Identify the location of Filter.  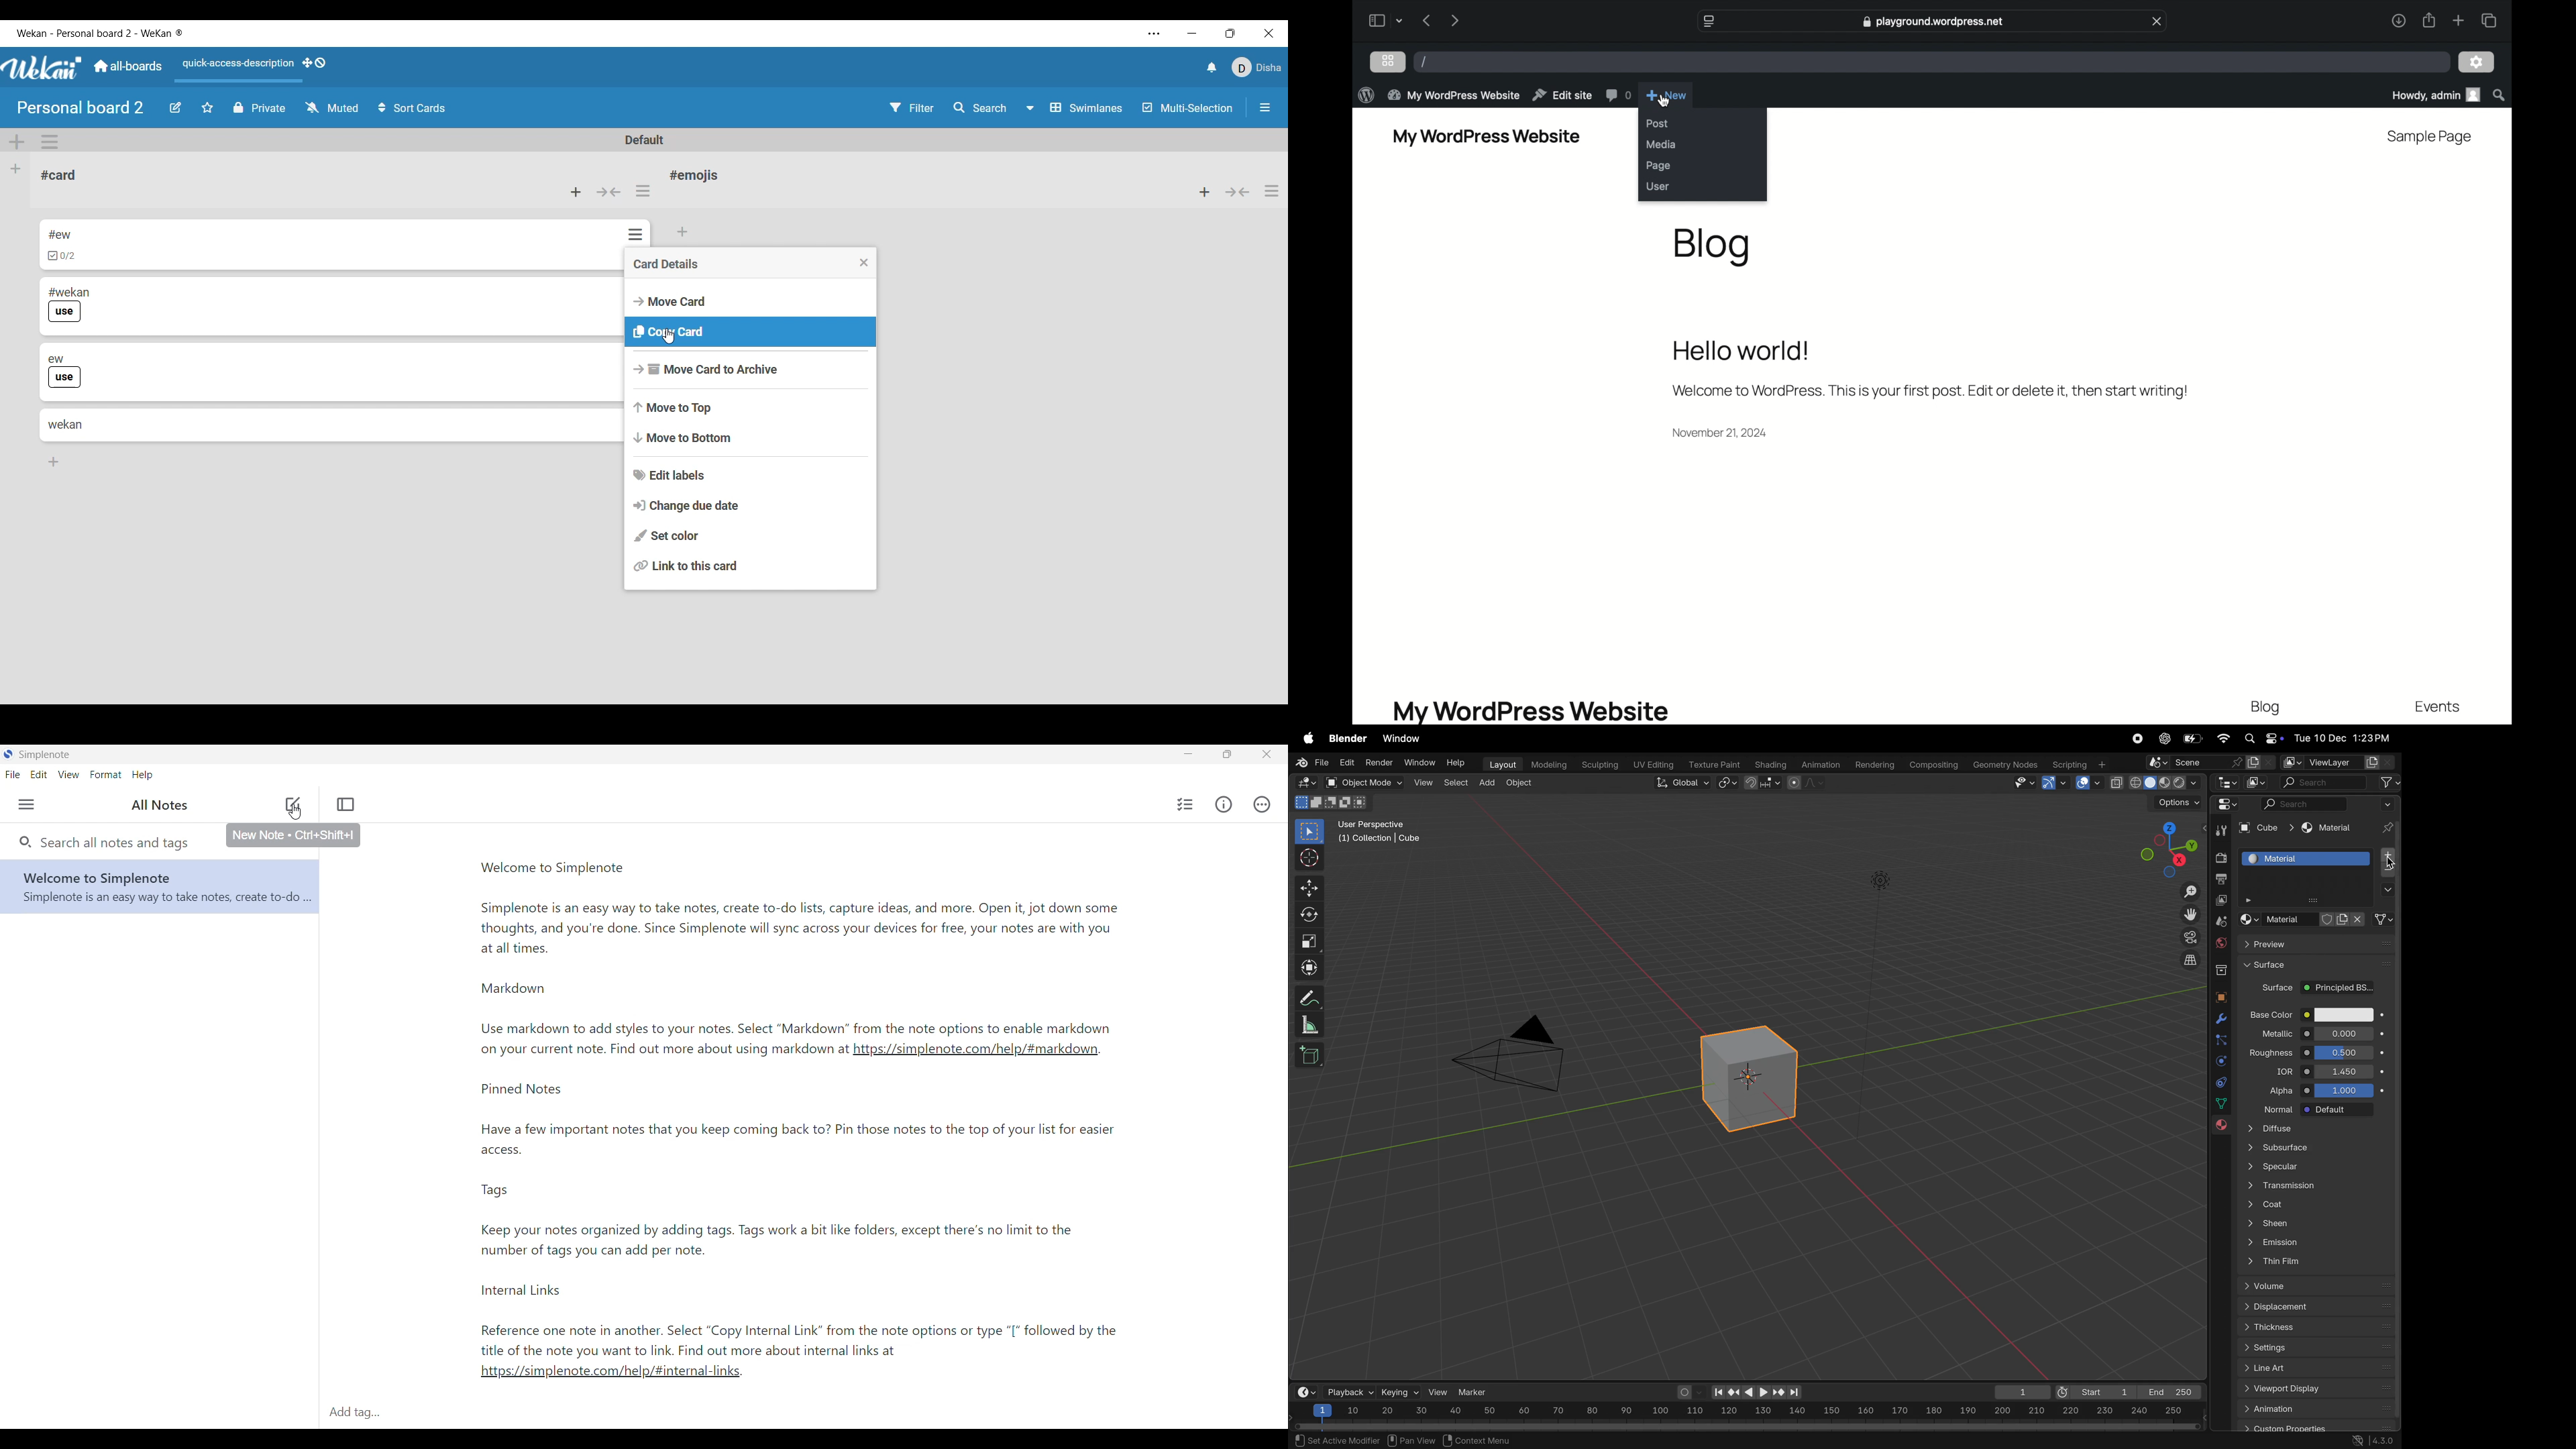
(912, 107).